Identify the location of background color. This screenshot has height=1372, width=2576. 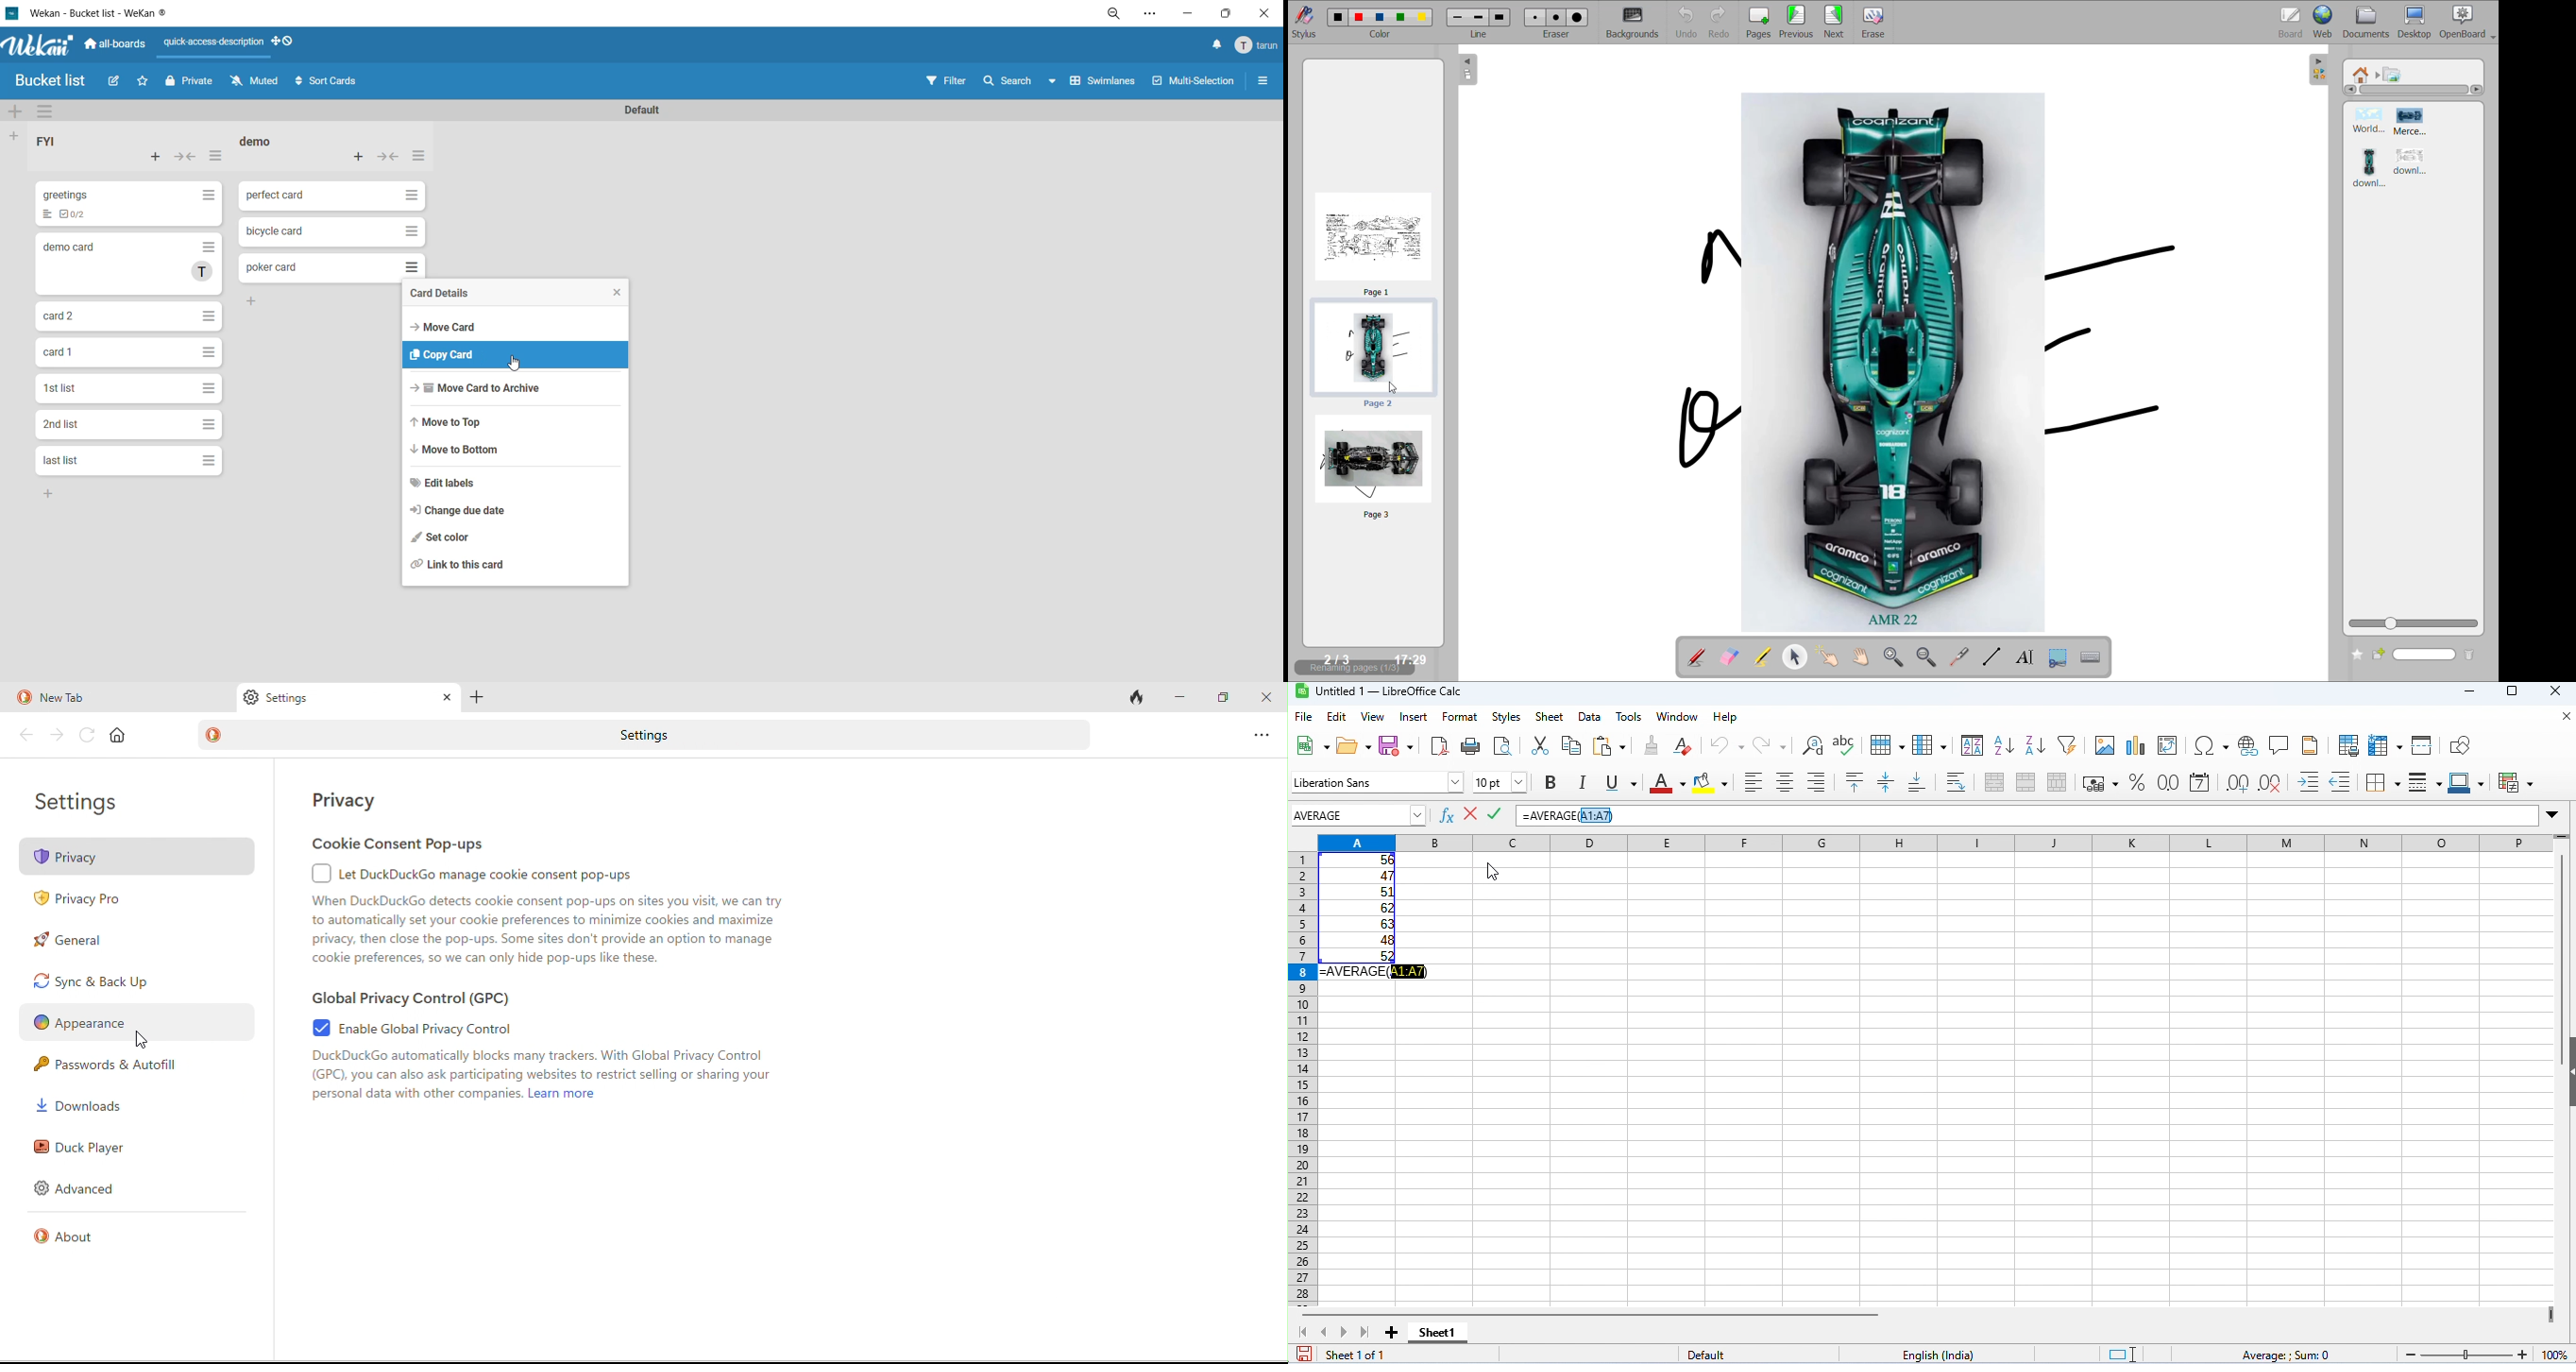
(1711, 781).